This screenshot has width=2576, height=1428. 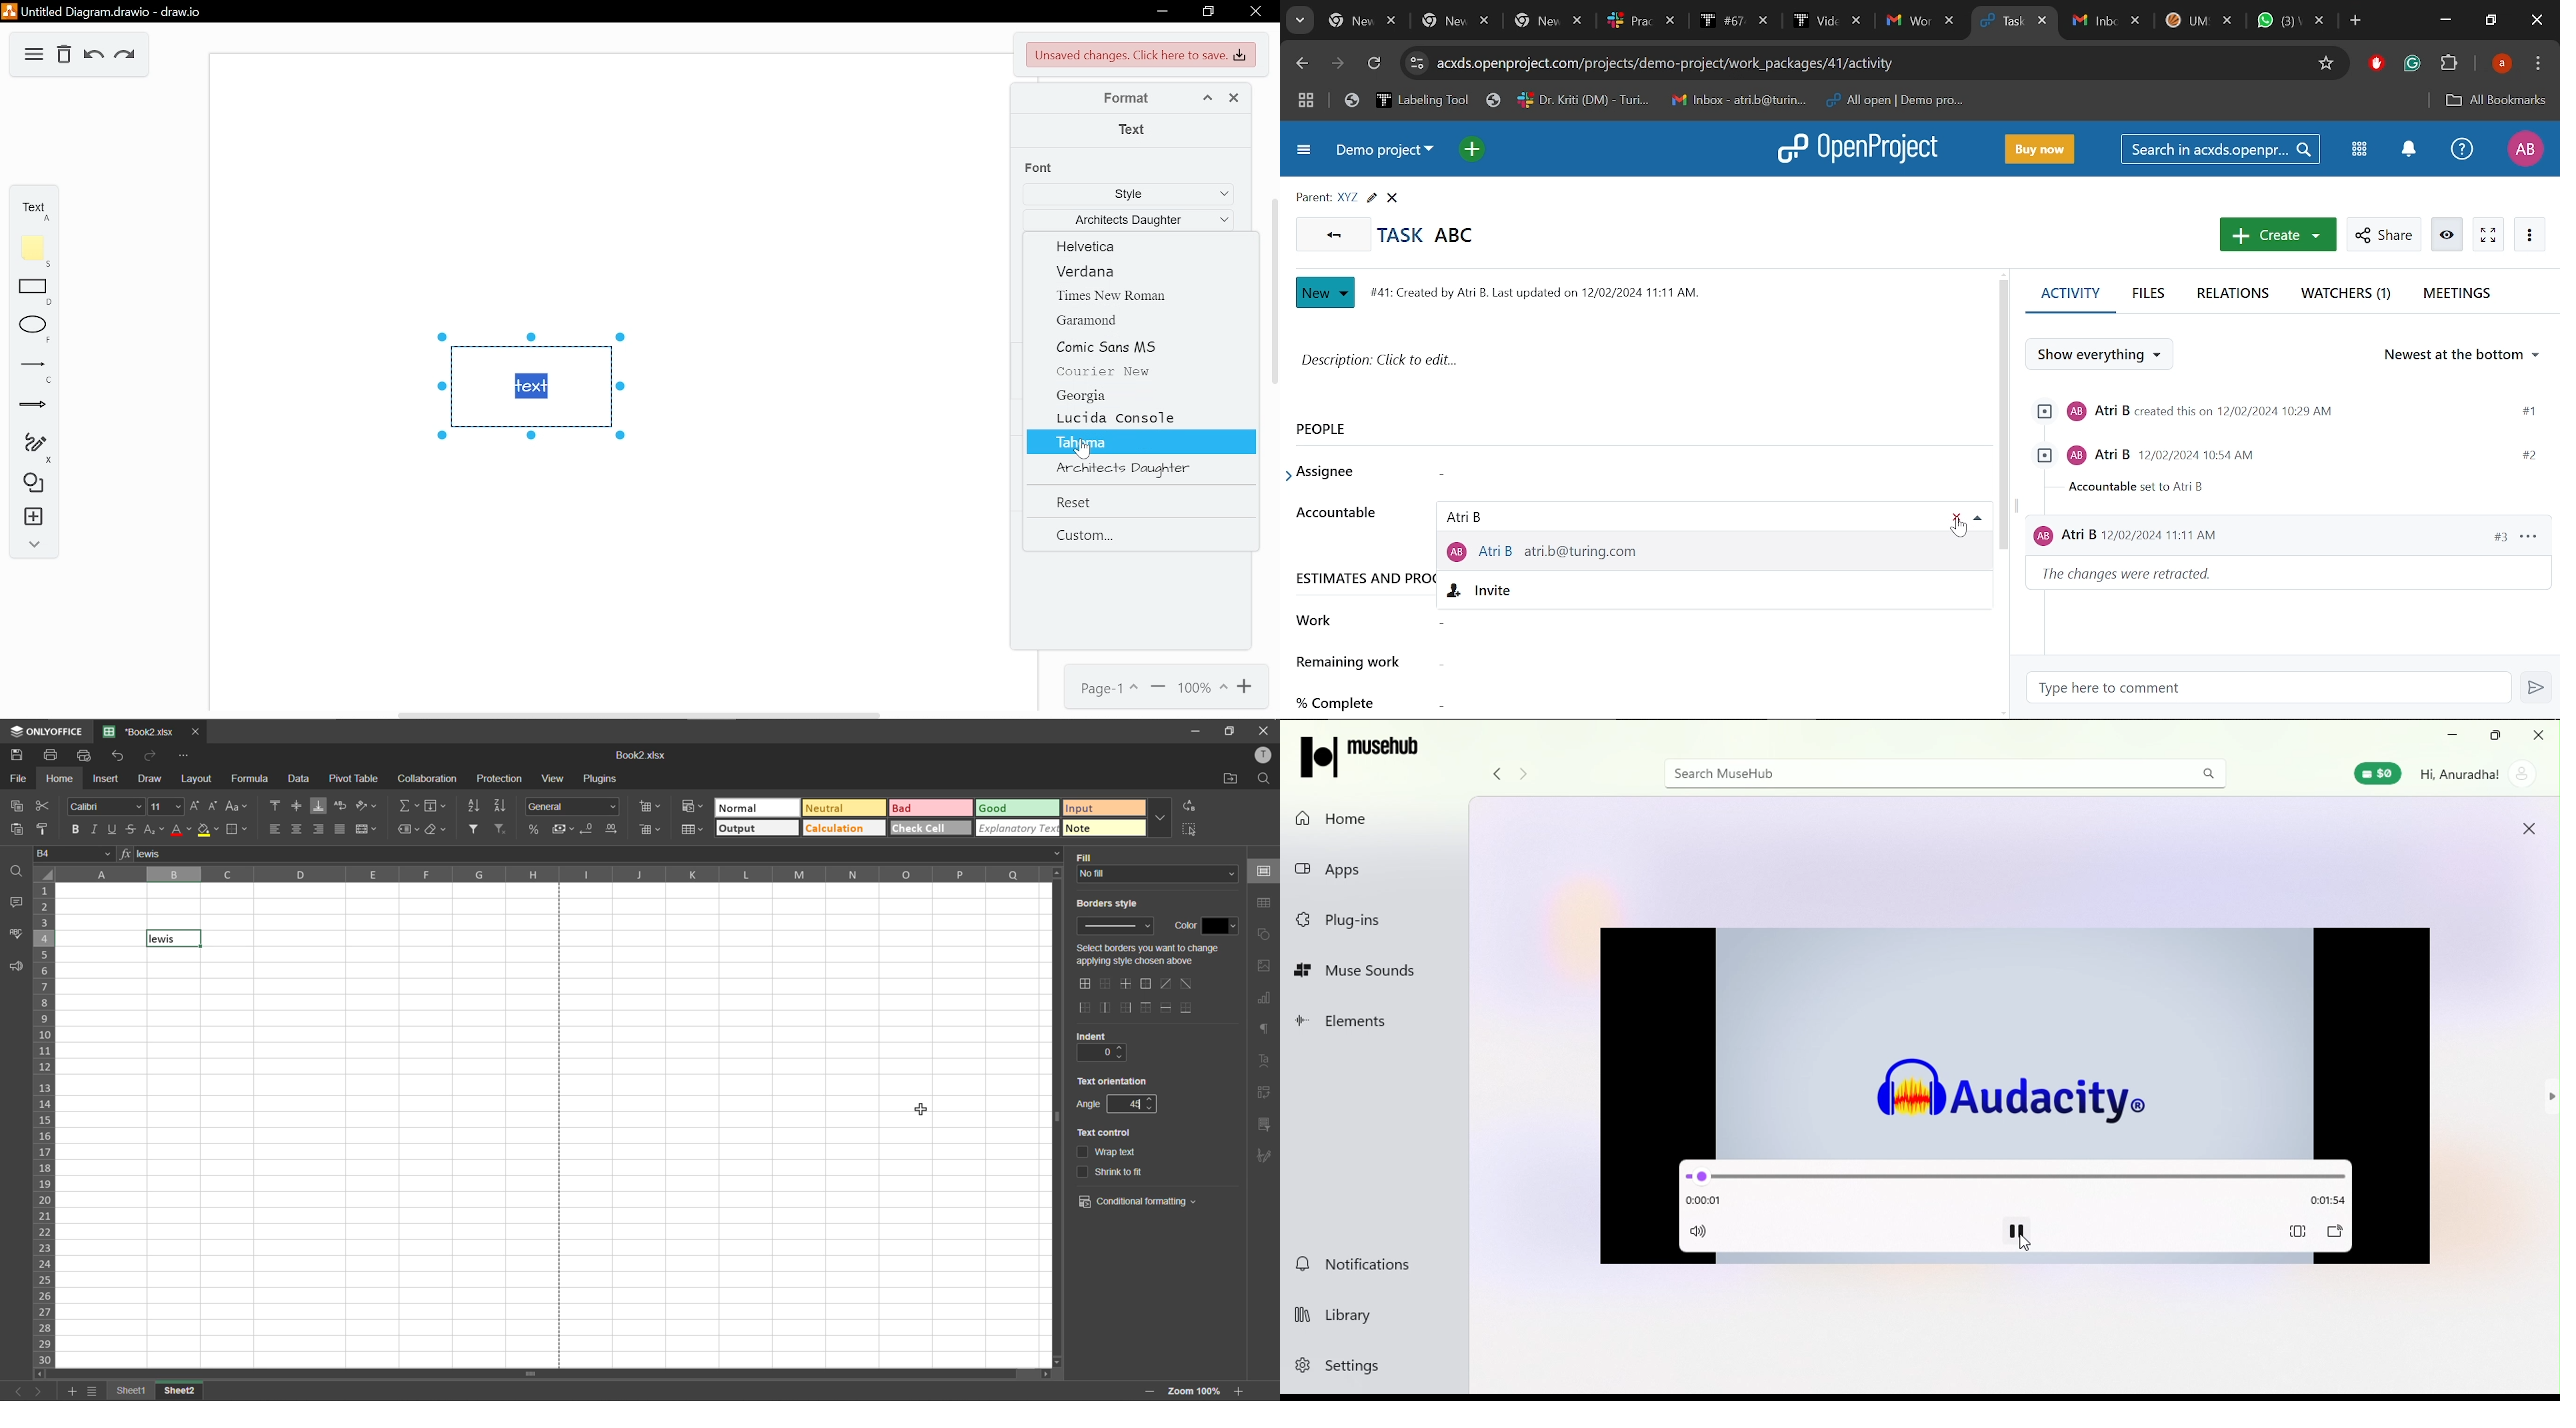 I want to click on courier new, so click(x=1136, y=374).